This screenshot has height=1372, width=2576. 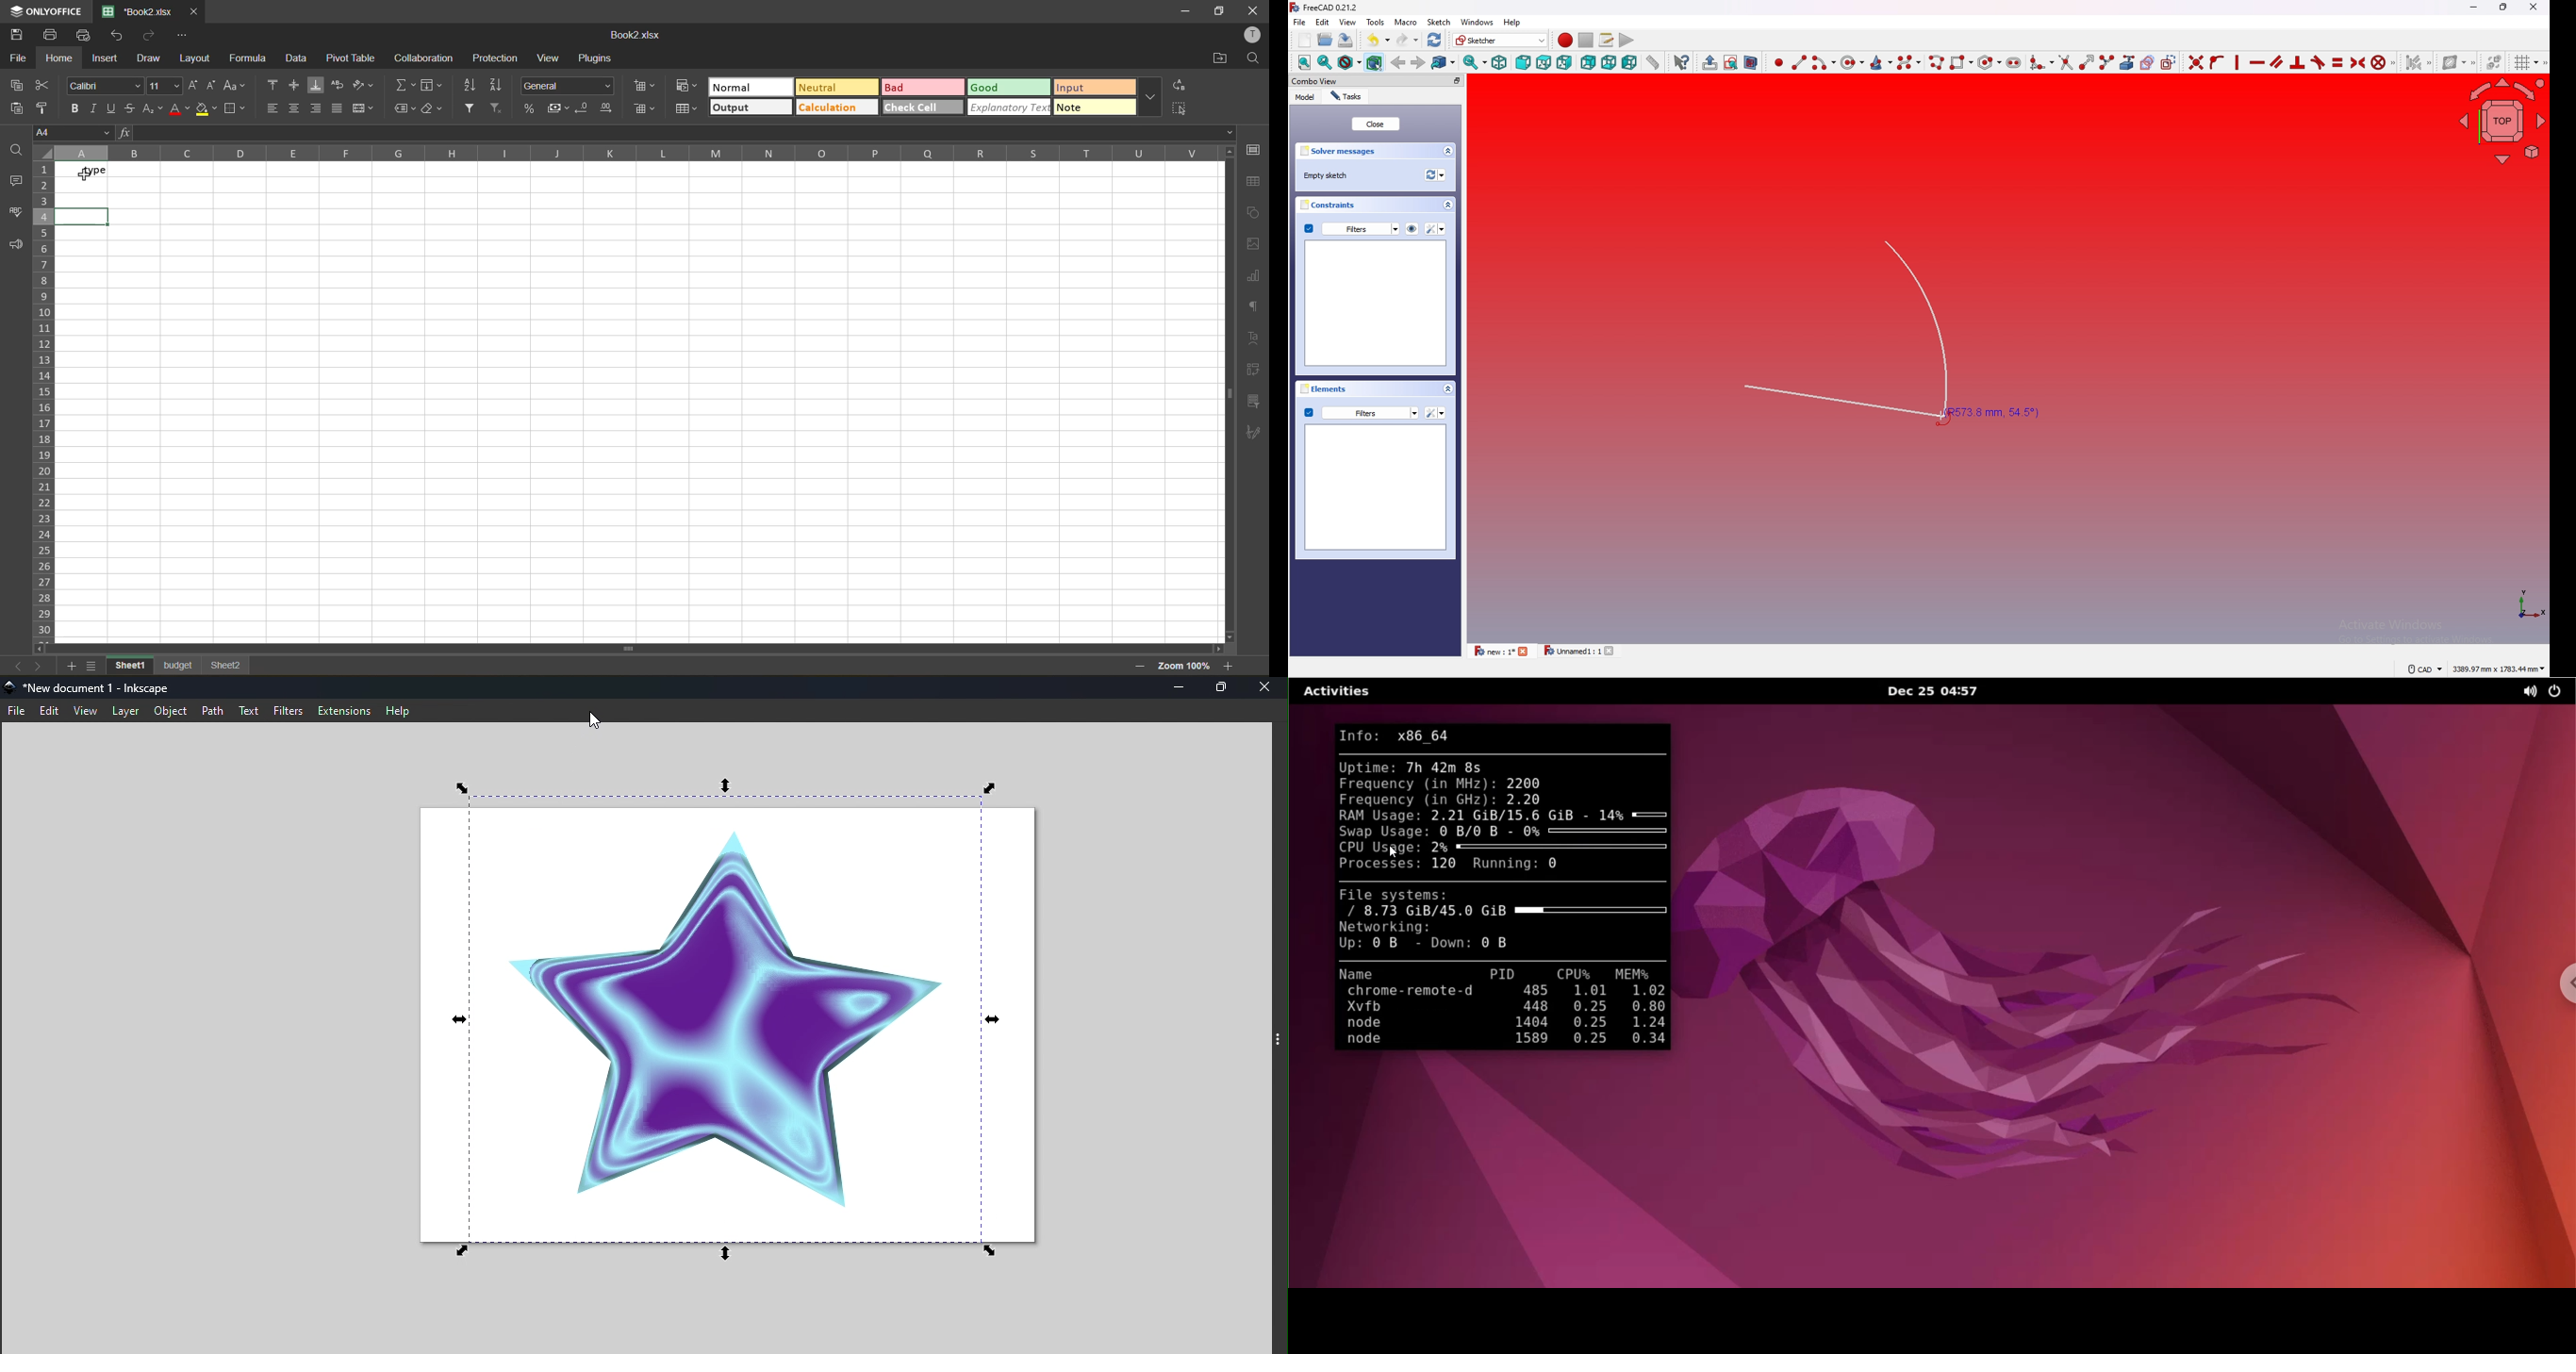 I want to click on filter, so click(x=470, y=109).